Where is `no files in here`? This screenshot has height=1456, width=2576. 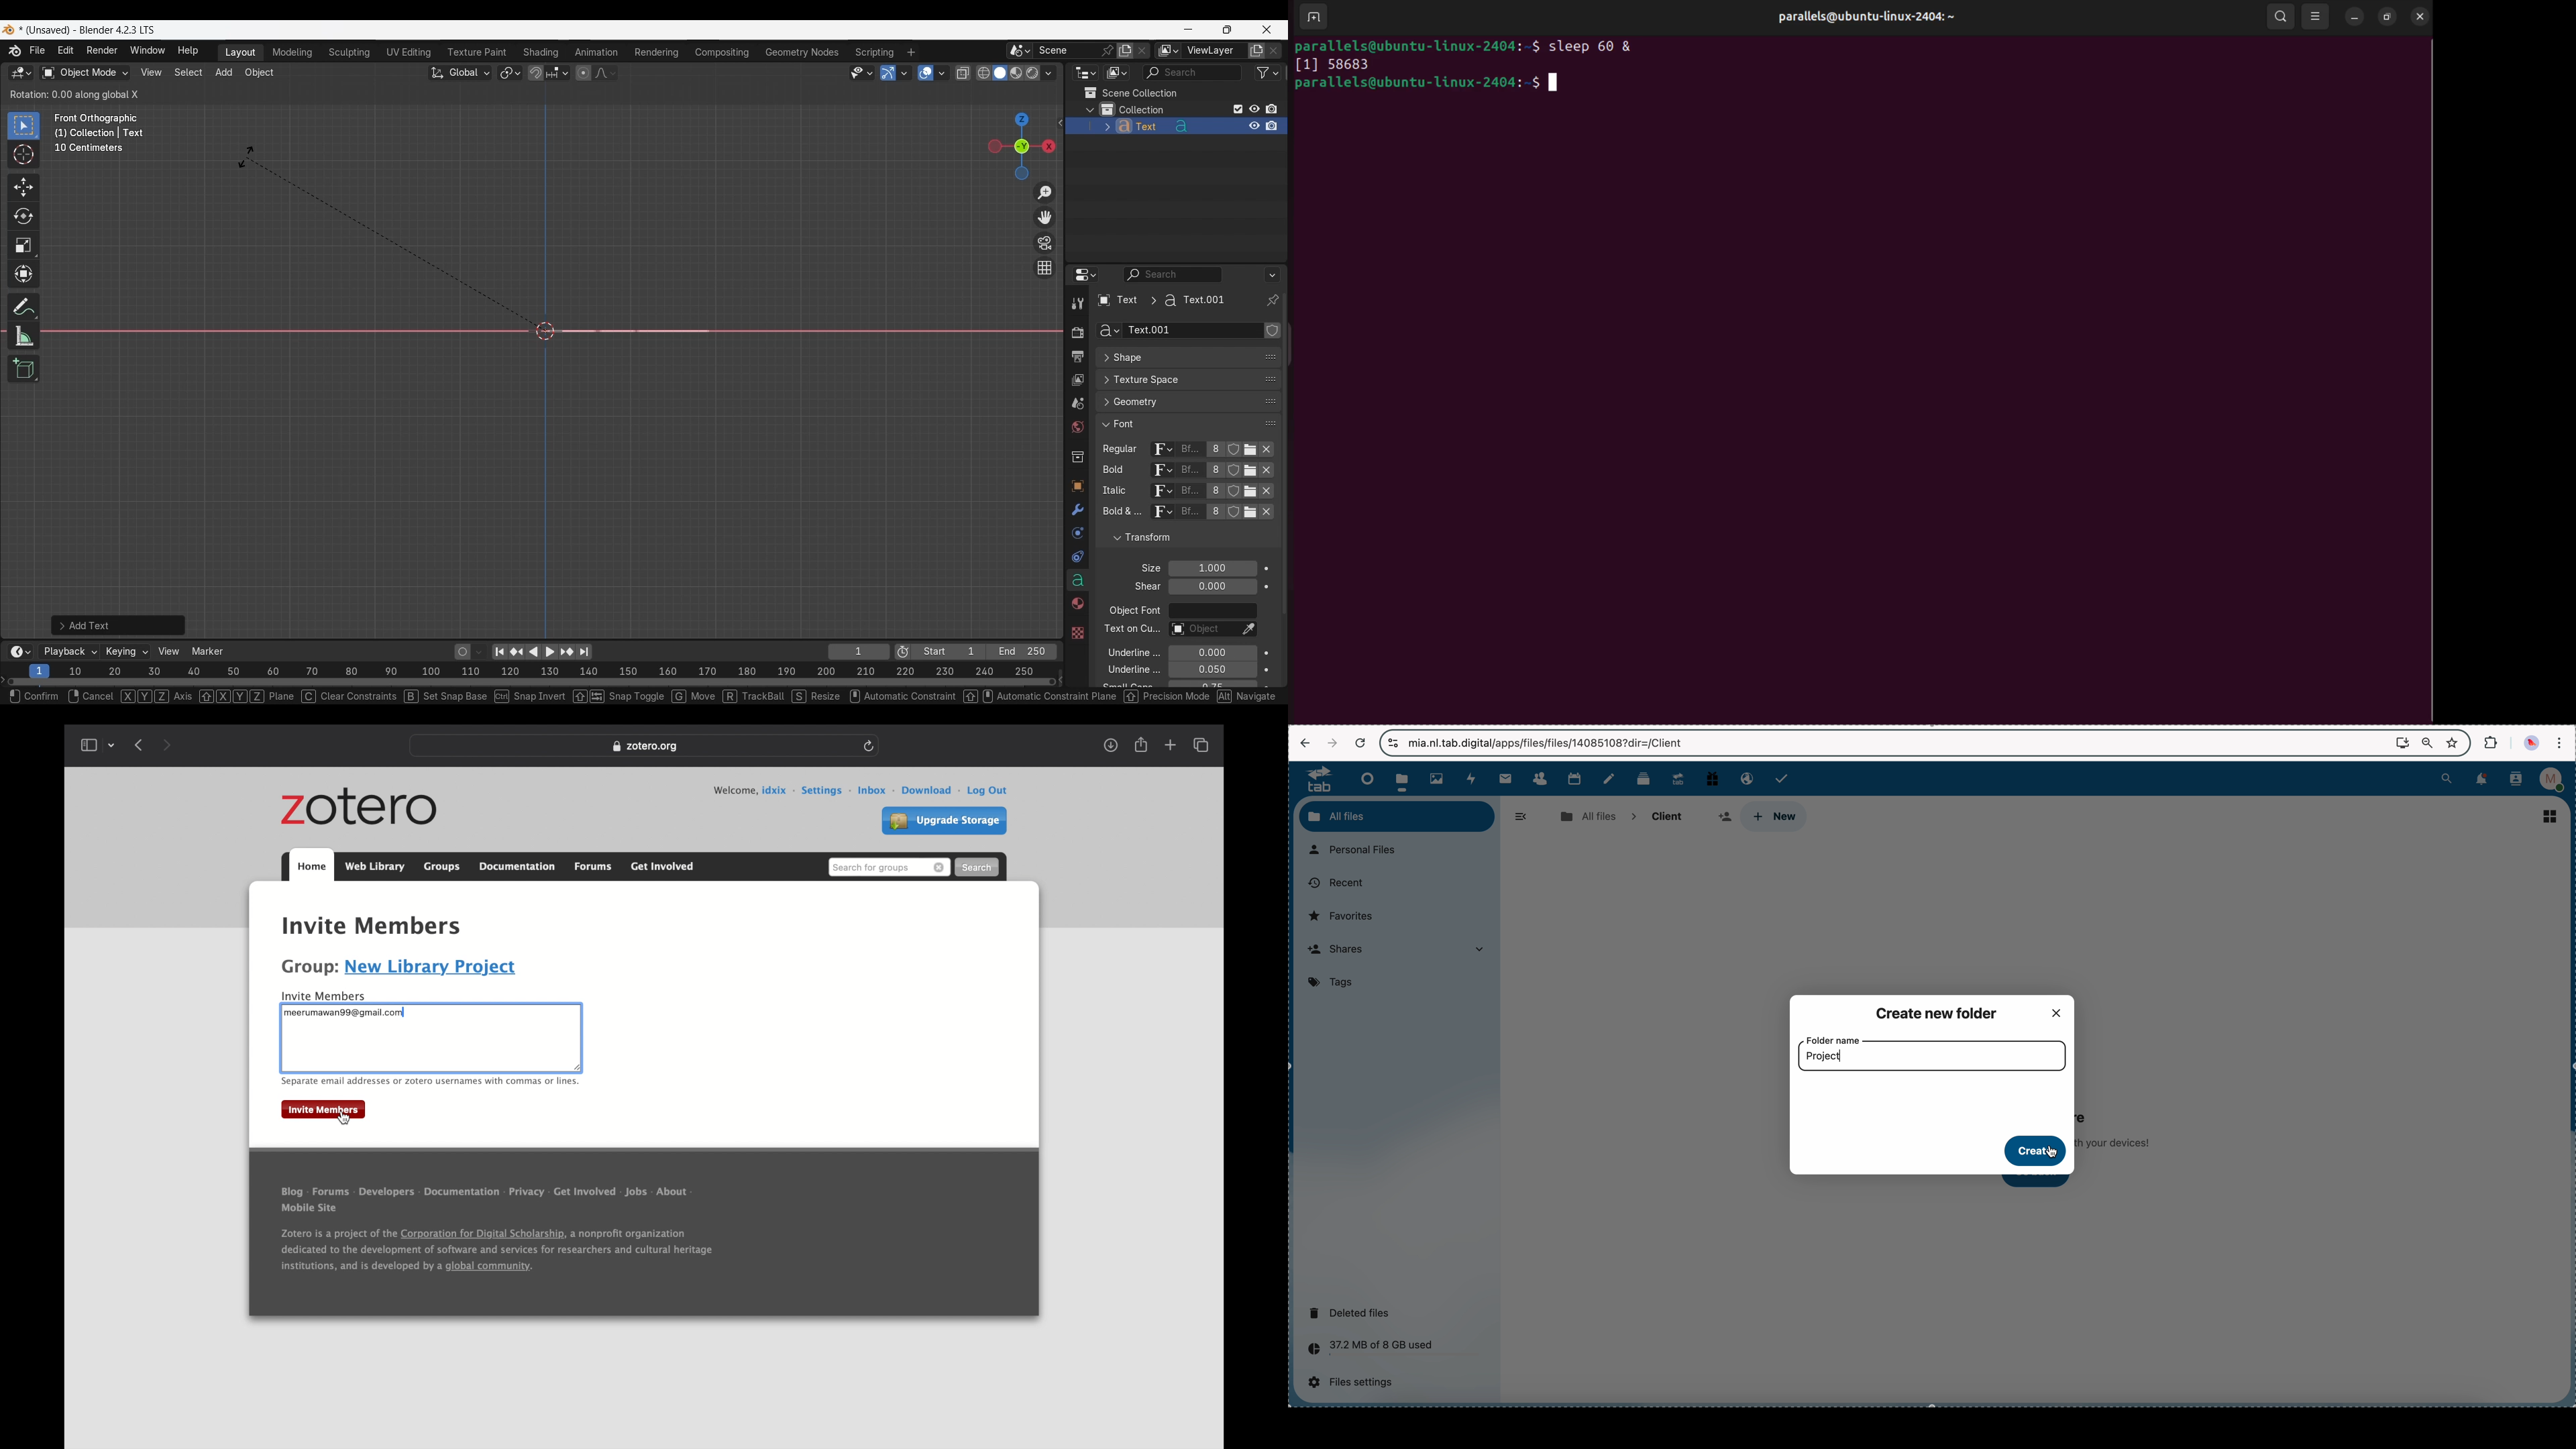 no files in here is located at coordinates (2120, 1127).